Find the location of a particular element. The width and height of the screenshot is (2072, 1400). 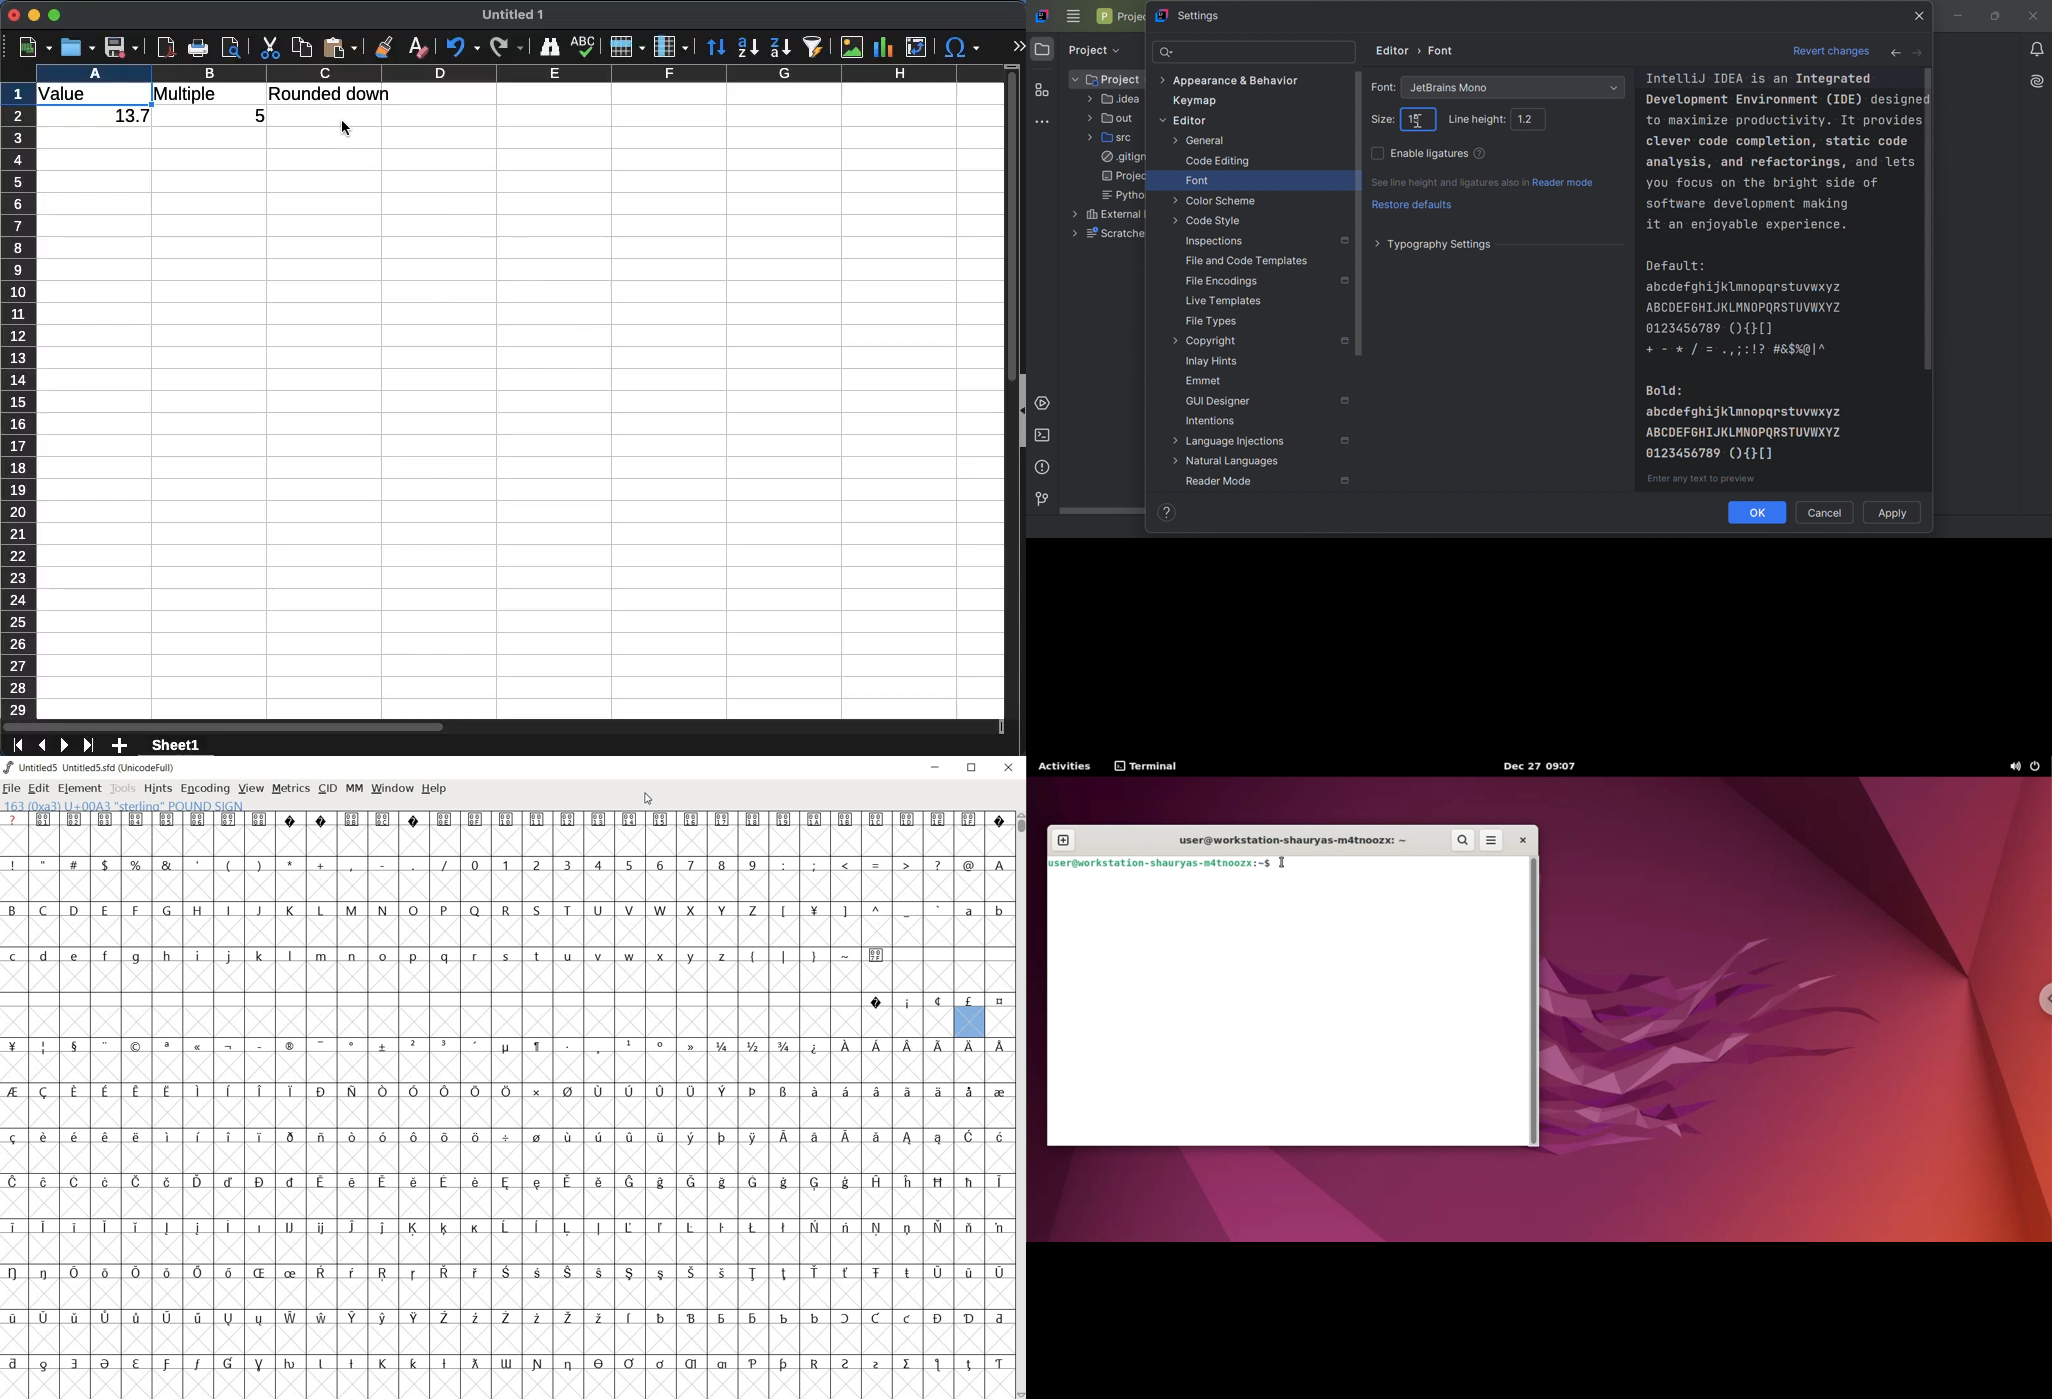

Symbol is located at coordinates (444, 1229).